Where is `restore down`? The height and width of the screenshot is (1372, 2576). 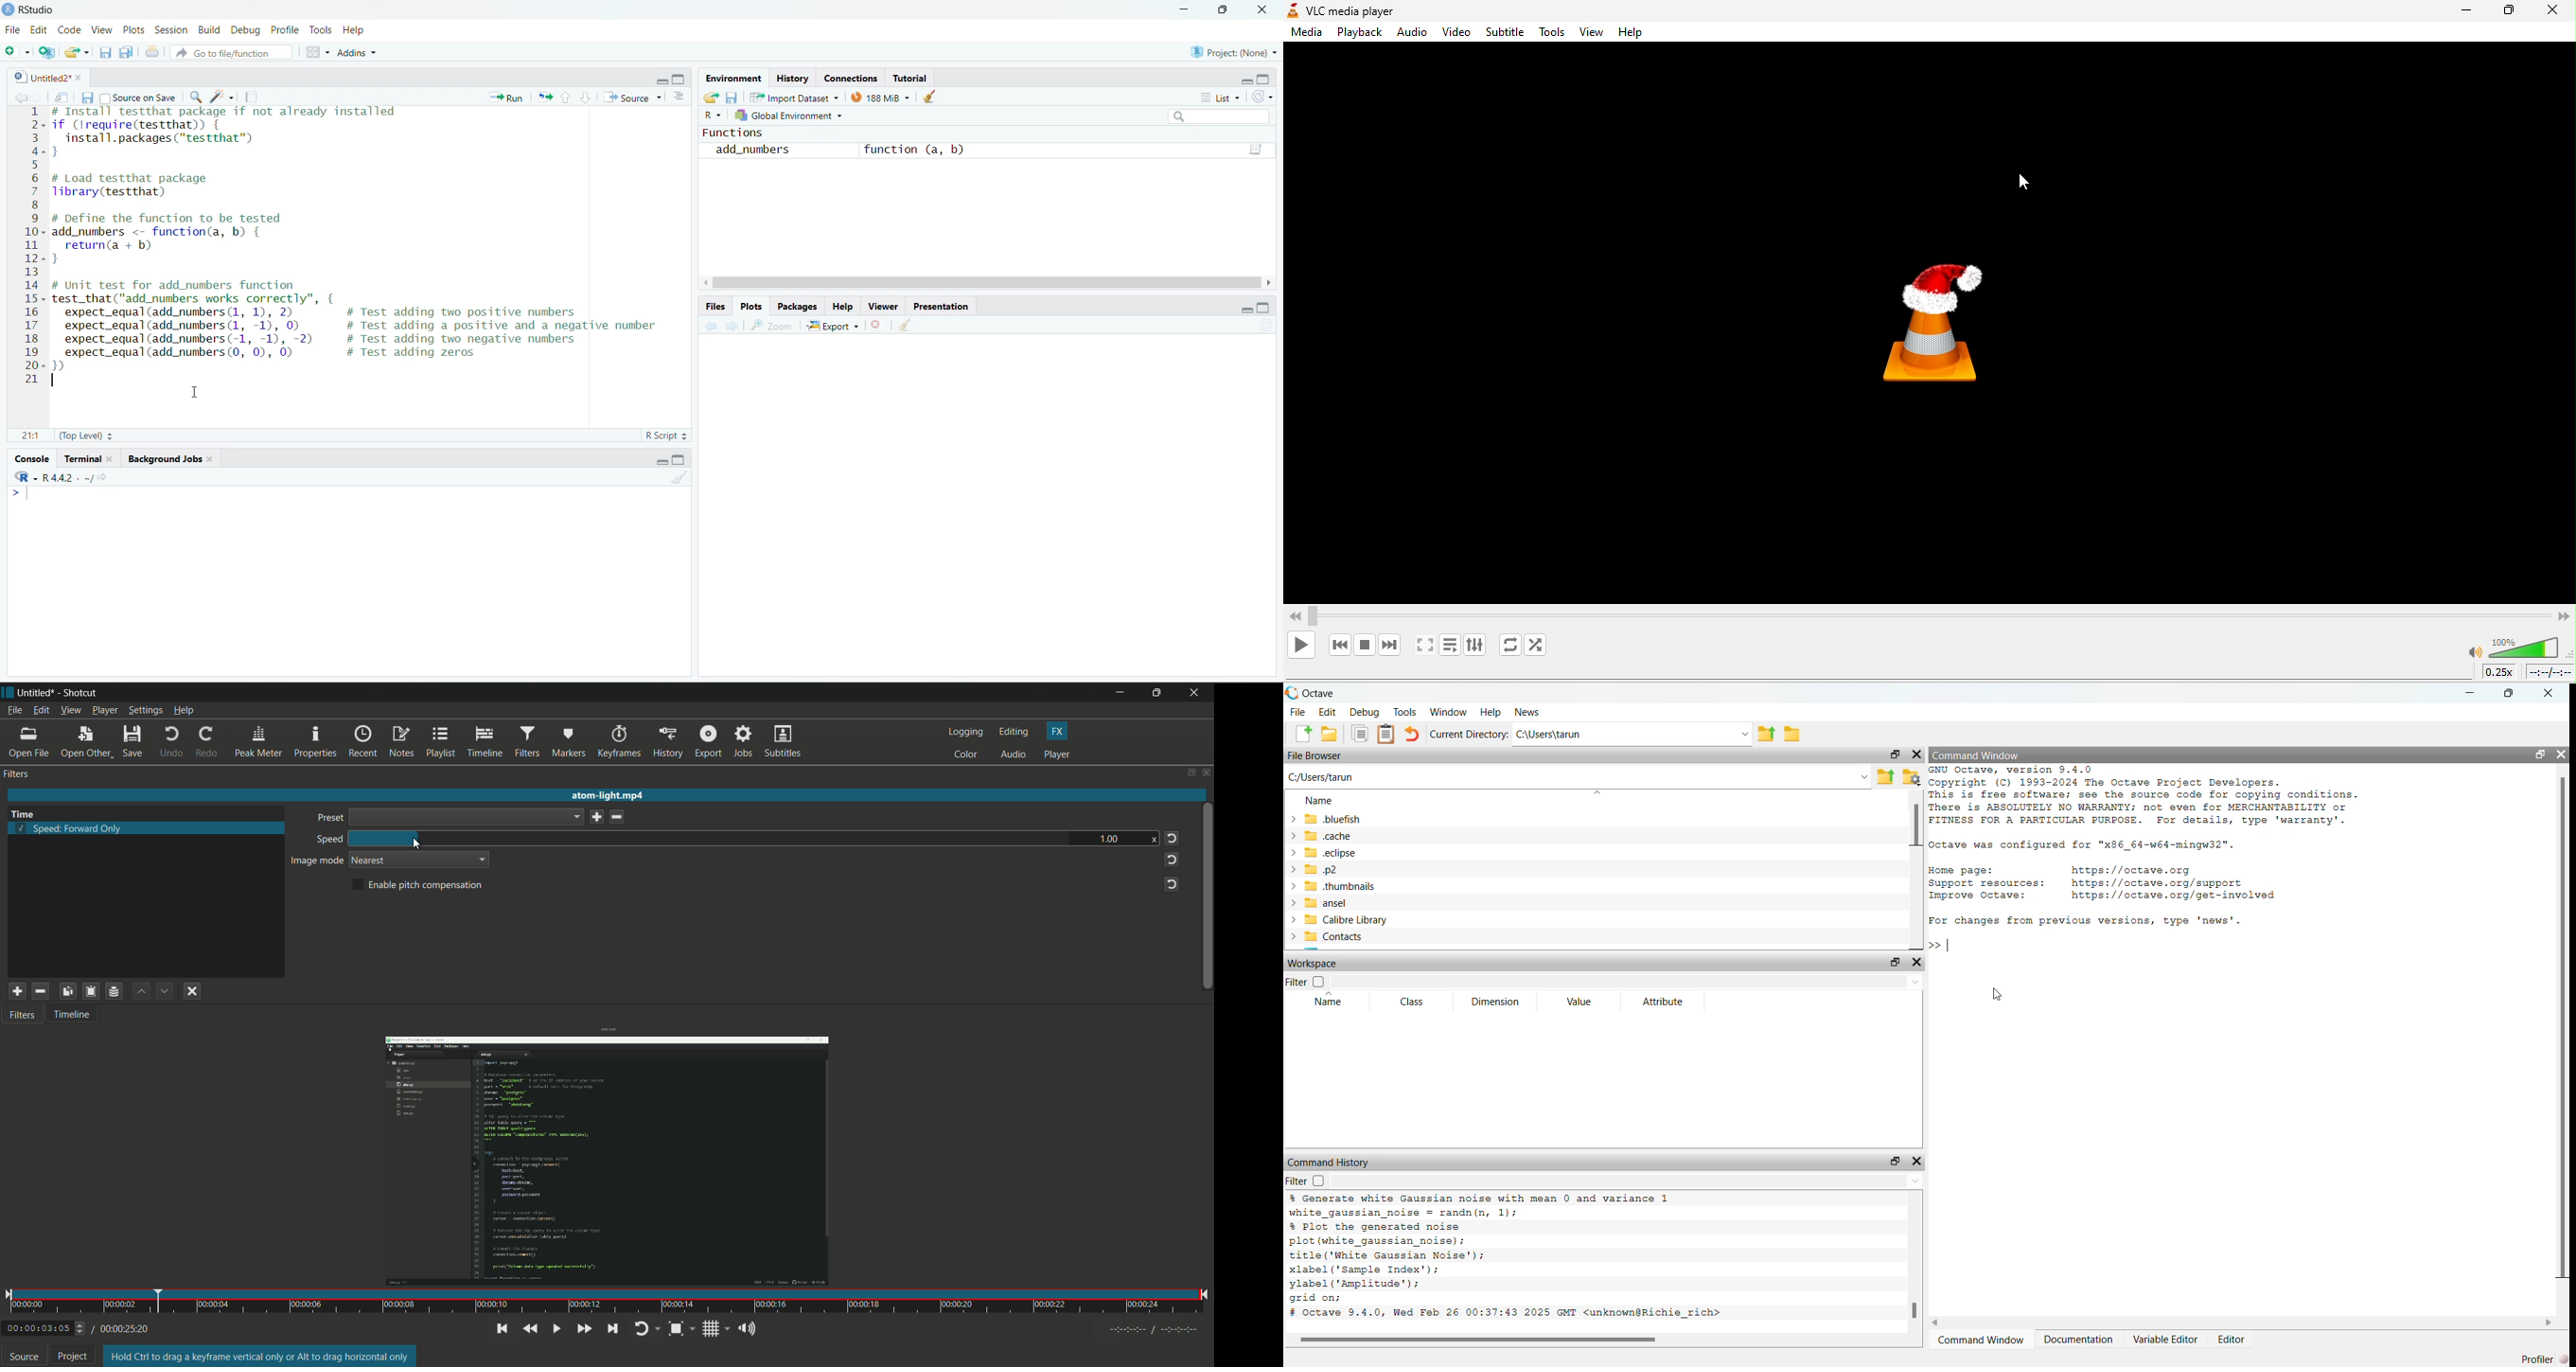 restore down is located at coordinates (1896, 1161).